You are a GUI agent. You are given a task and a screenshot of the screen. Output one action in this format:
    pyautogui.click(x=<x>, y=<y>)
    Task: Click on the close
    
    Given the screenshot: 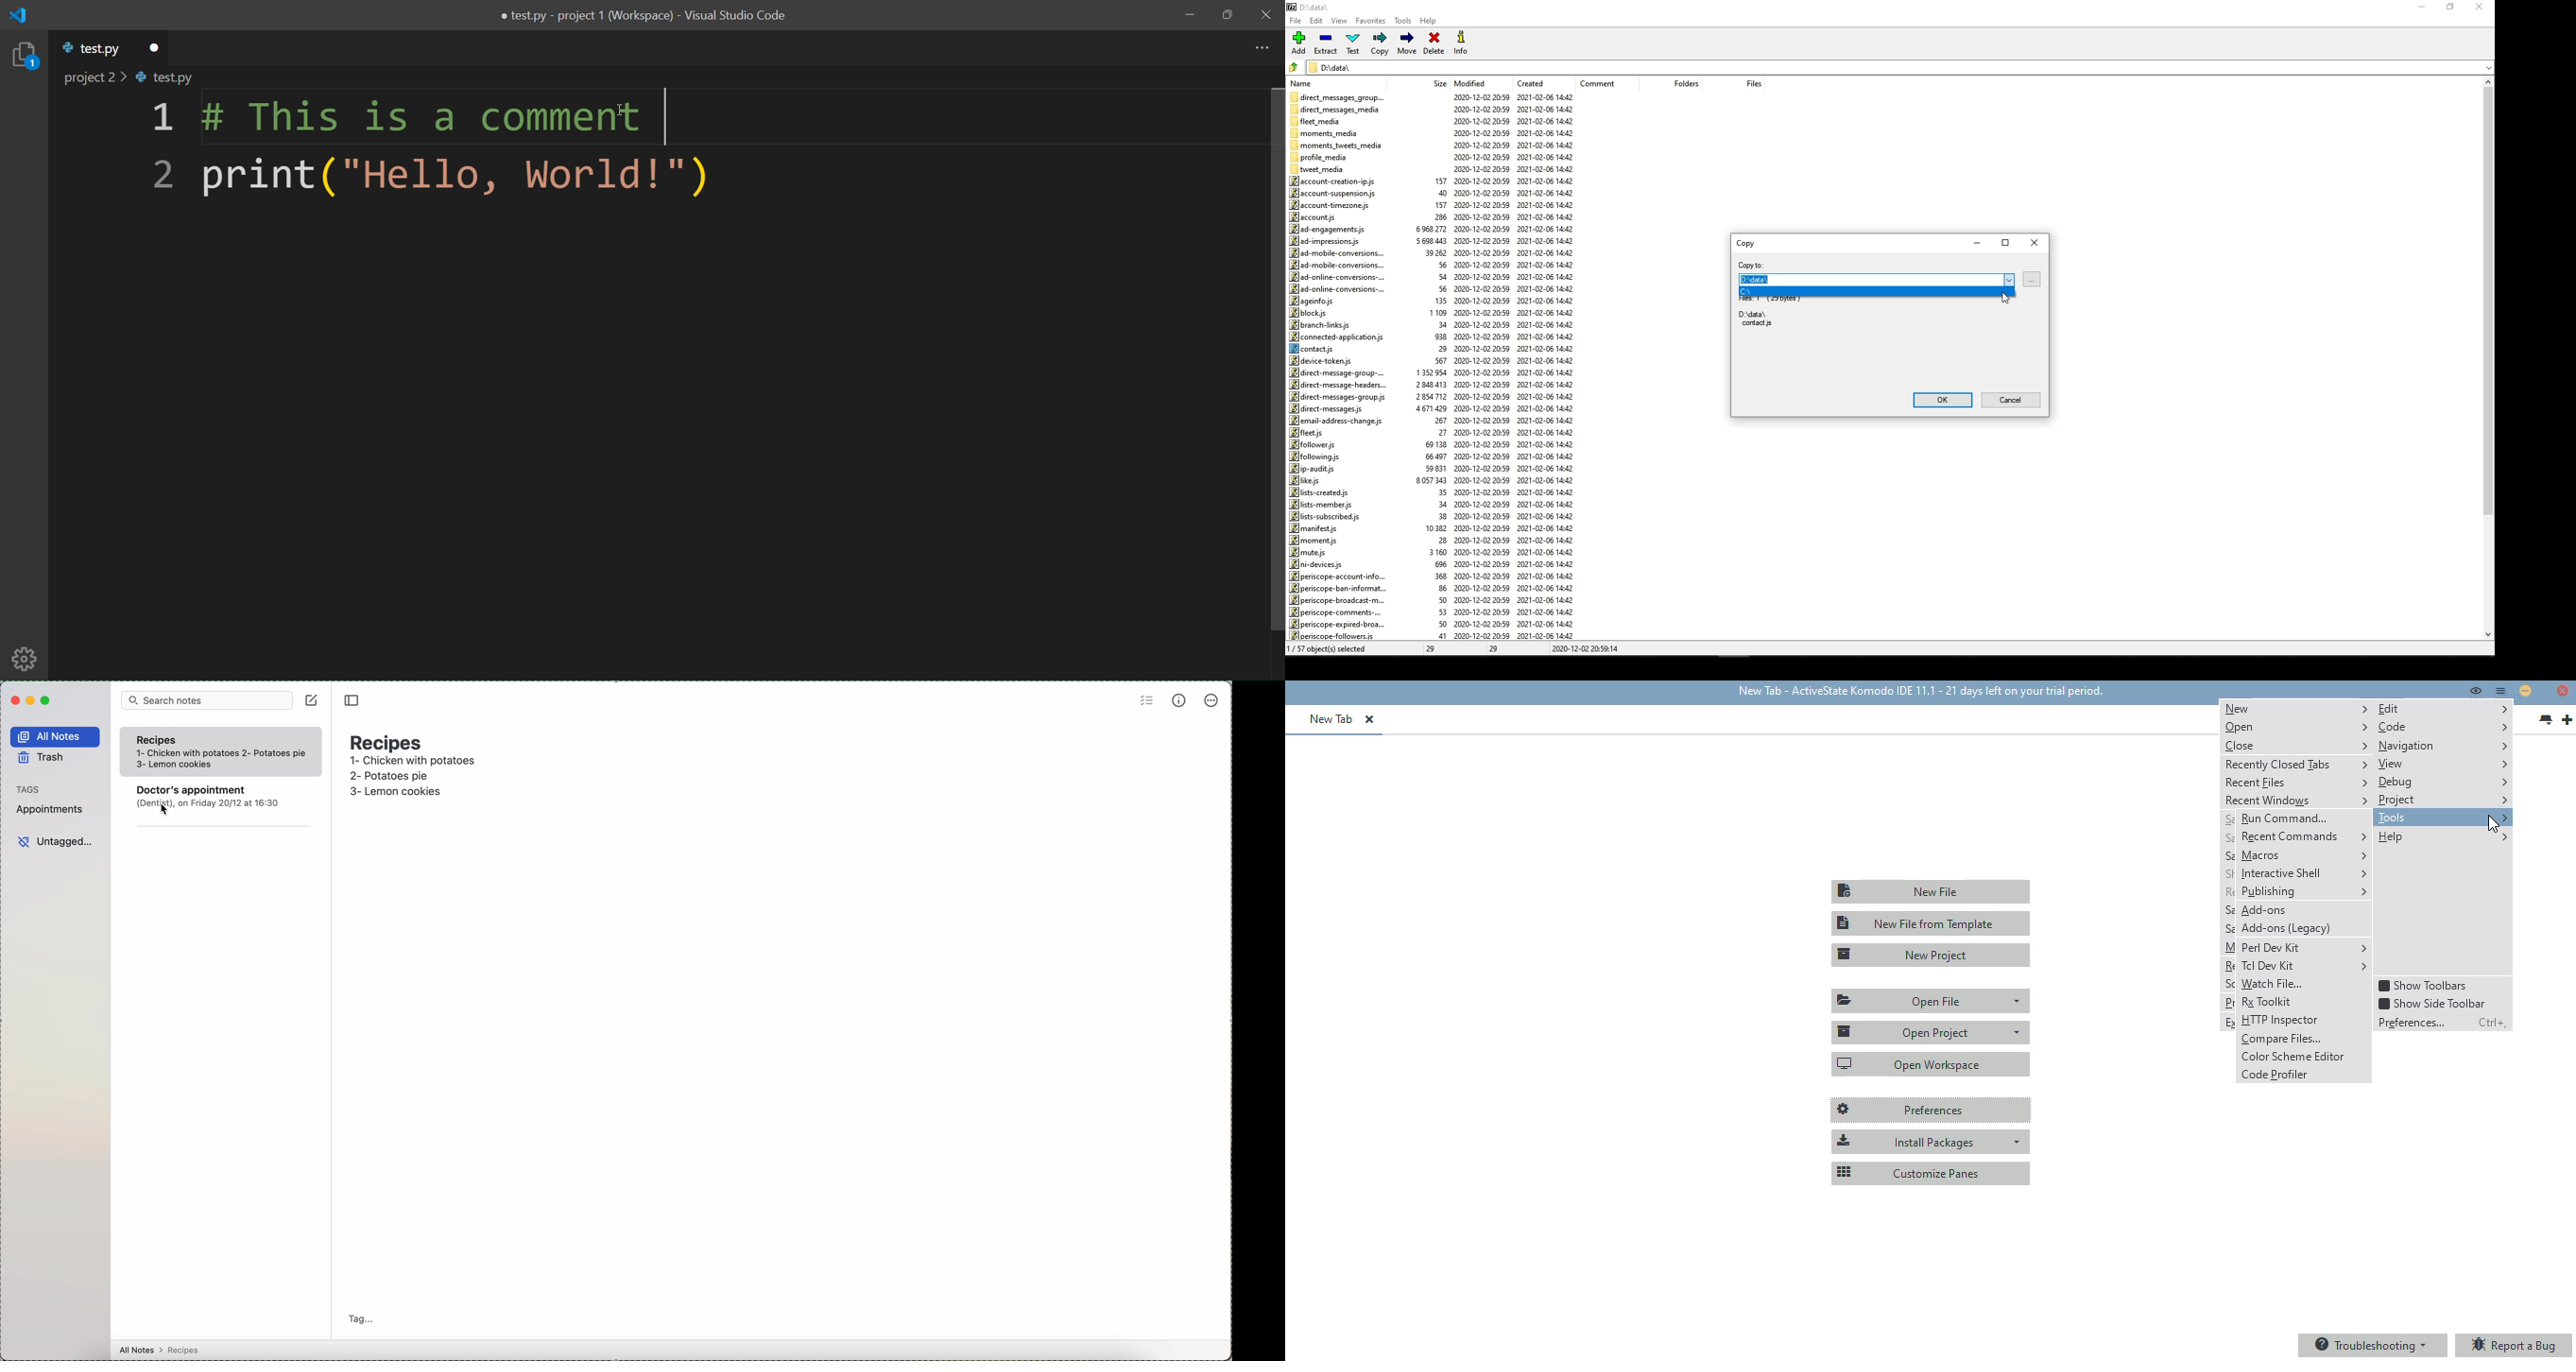 What is the action you would take?
    pyautogui.click(x=2482, y=8)
    